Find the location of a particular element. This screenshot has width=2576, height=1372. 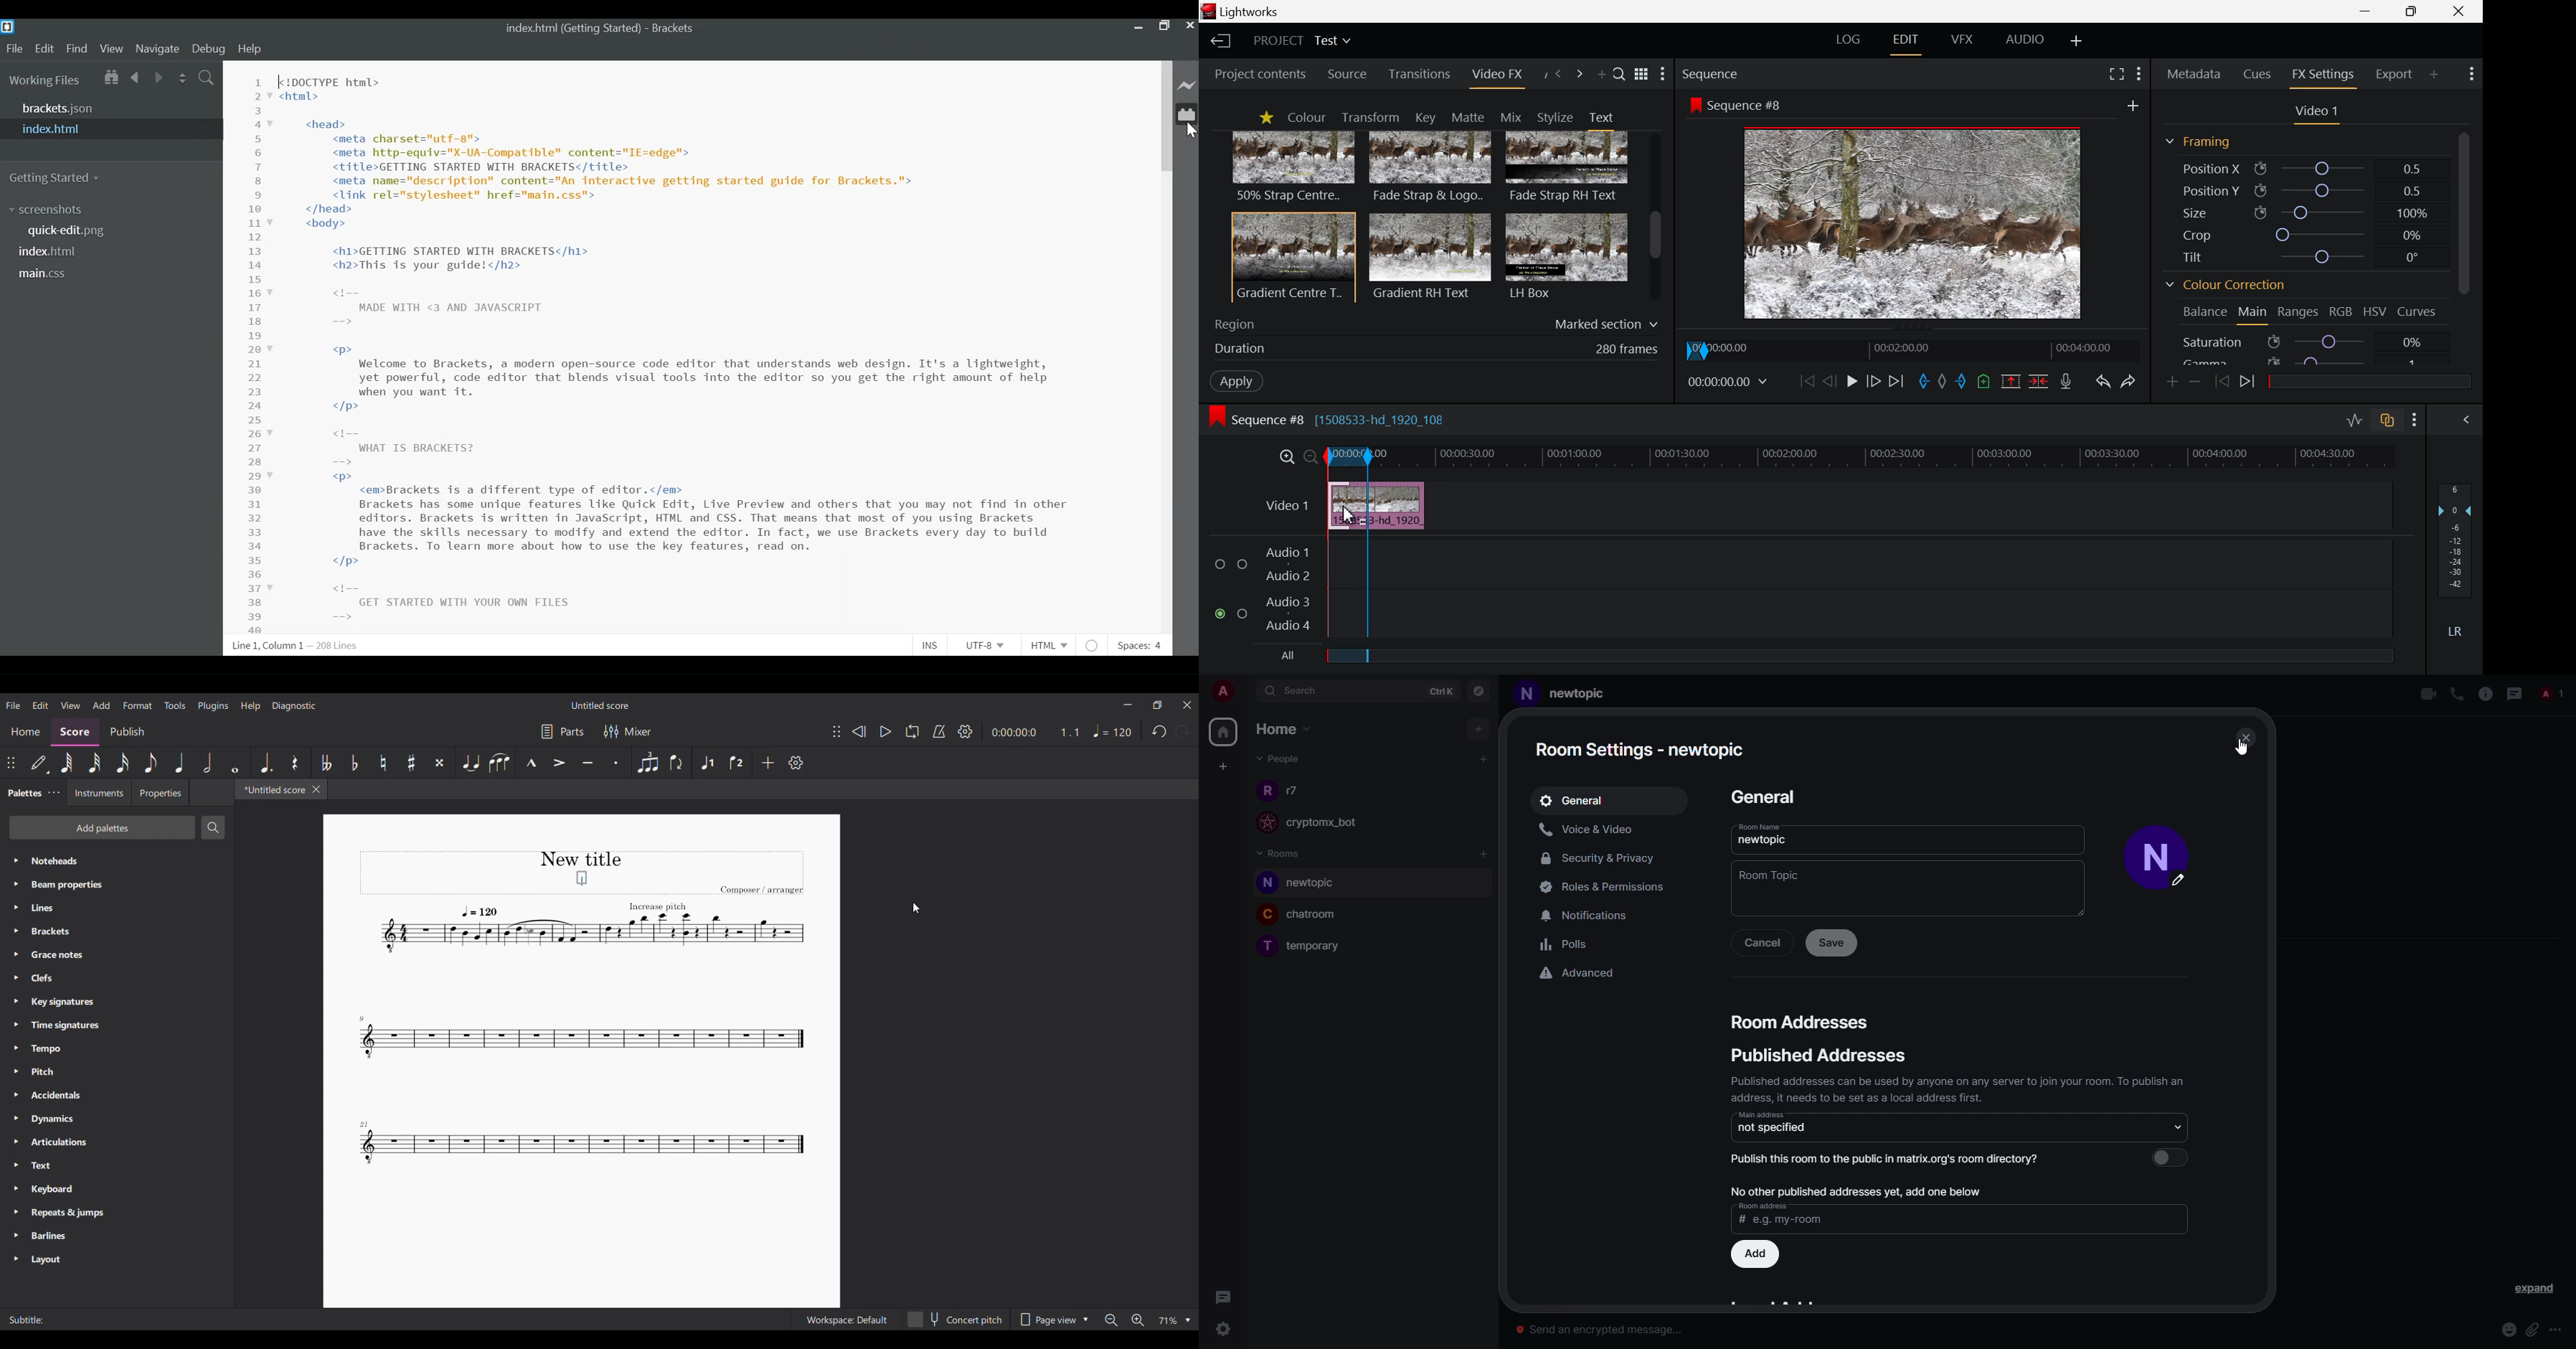

Remove all marks is located at coordinates (1941, 382).